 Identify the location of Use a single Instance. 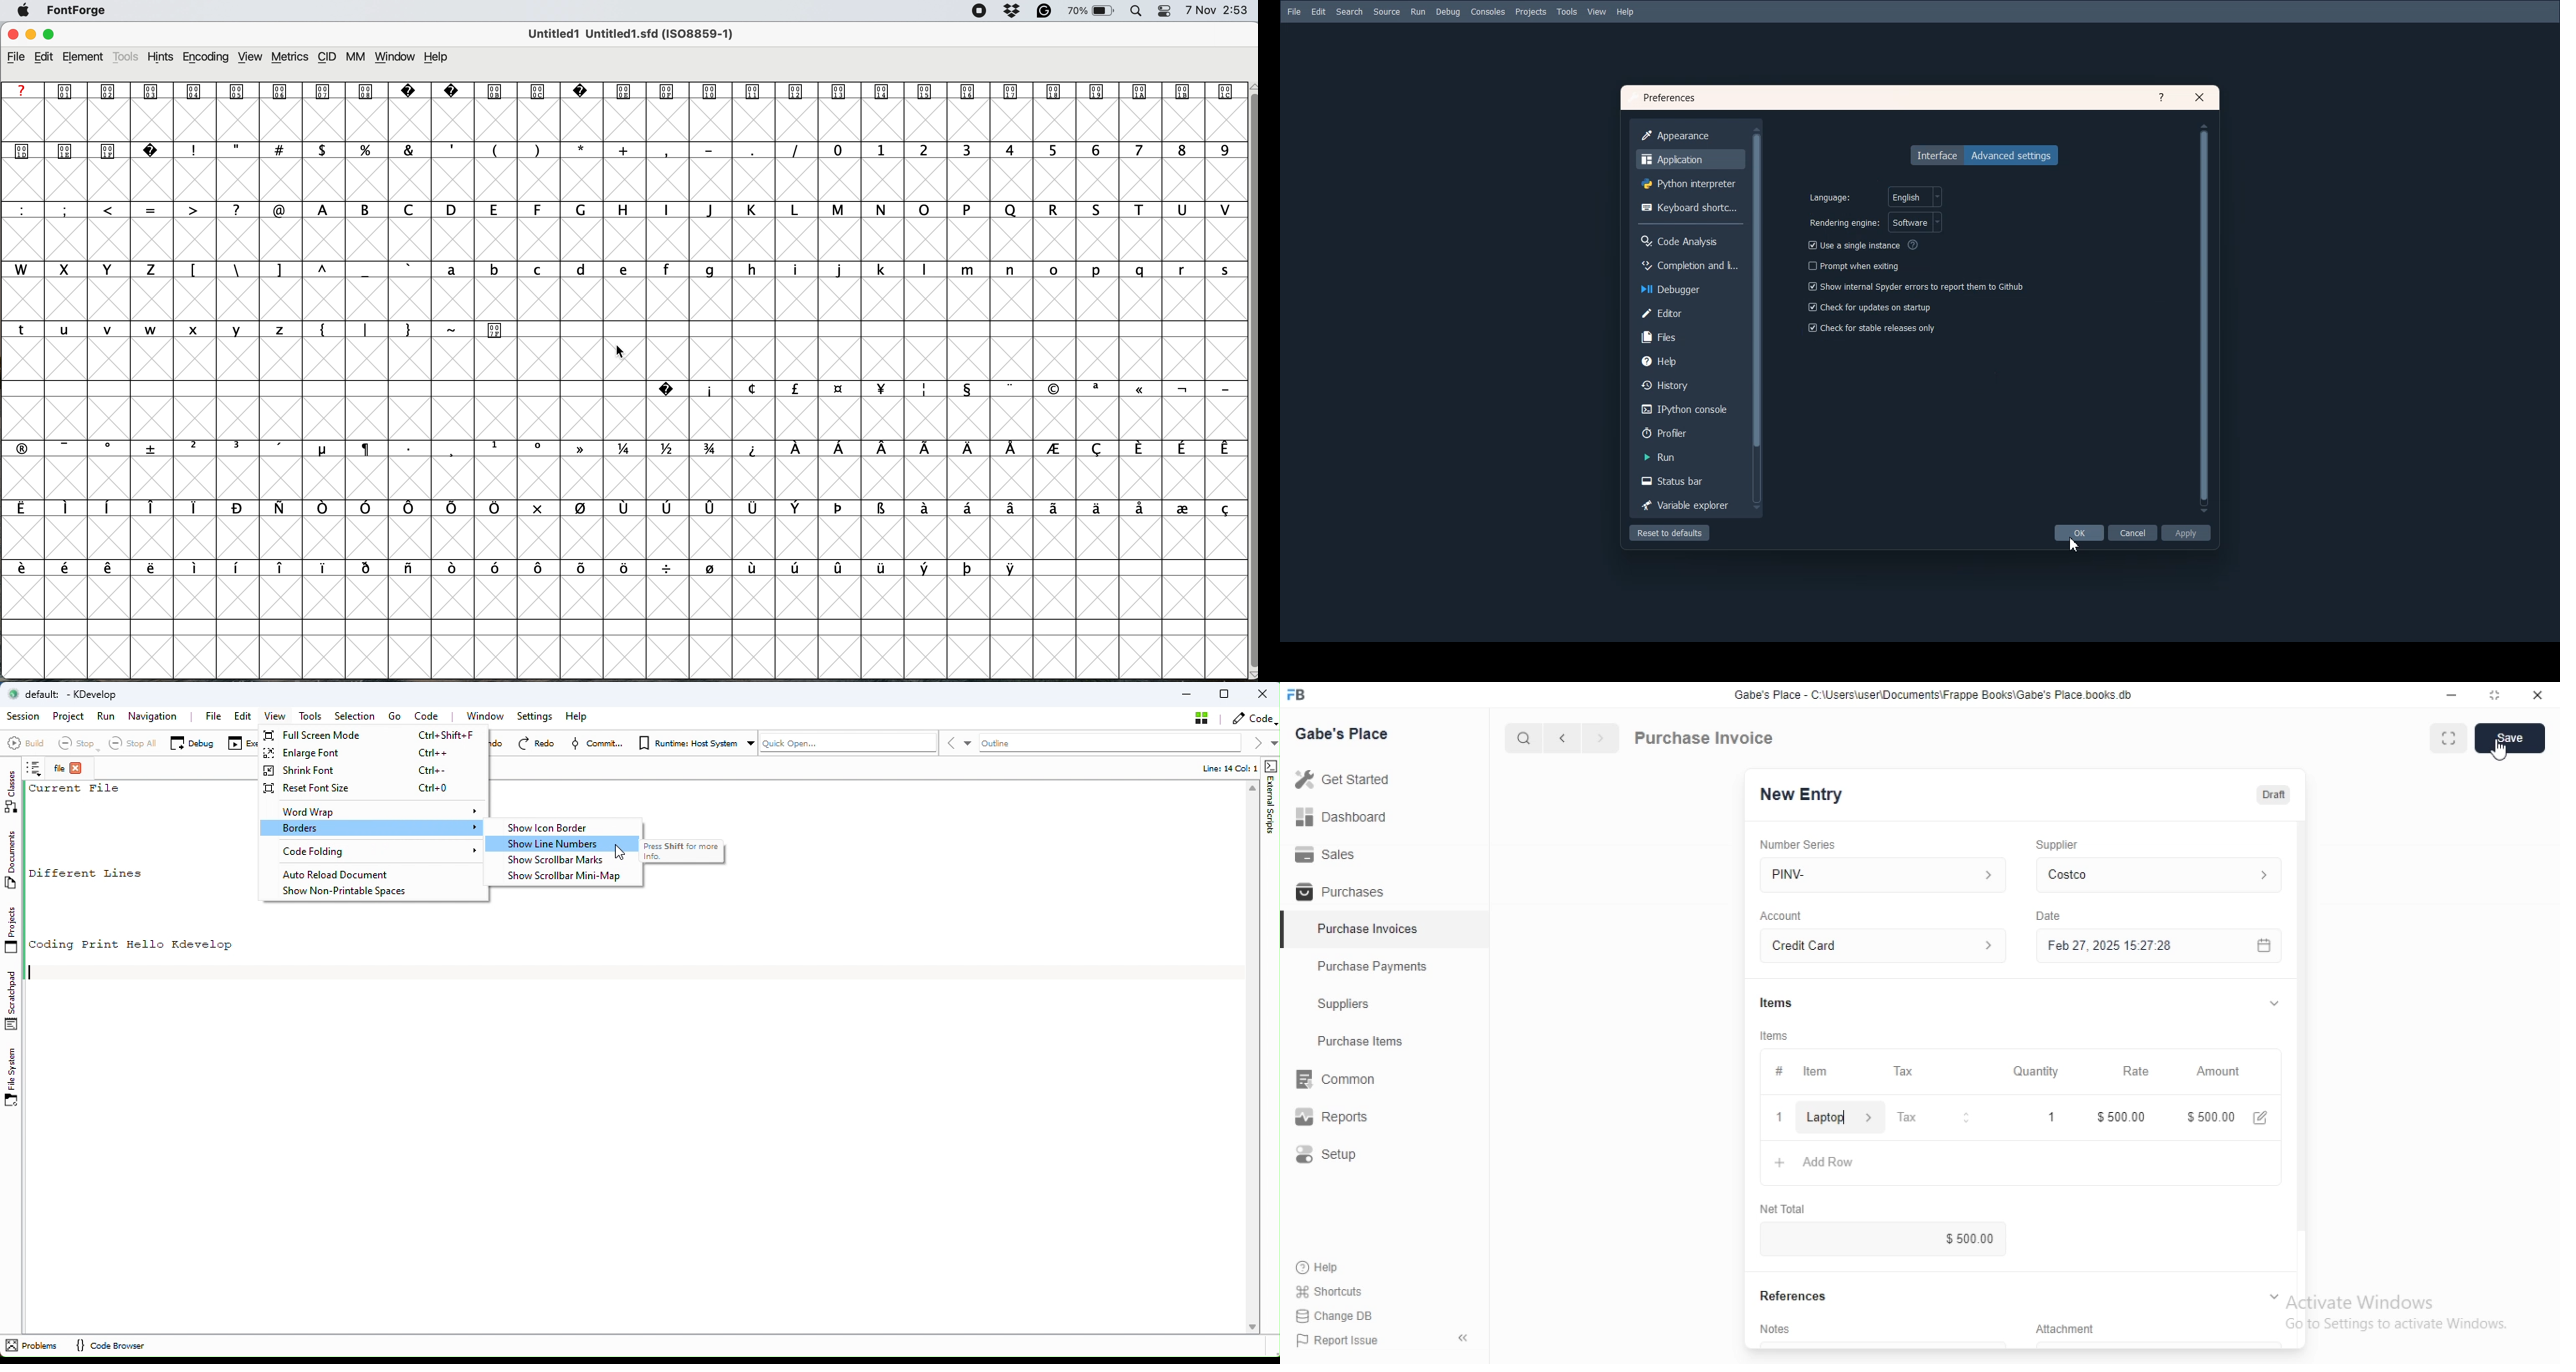
(1863, 245).